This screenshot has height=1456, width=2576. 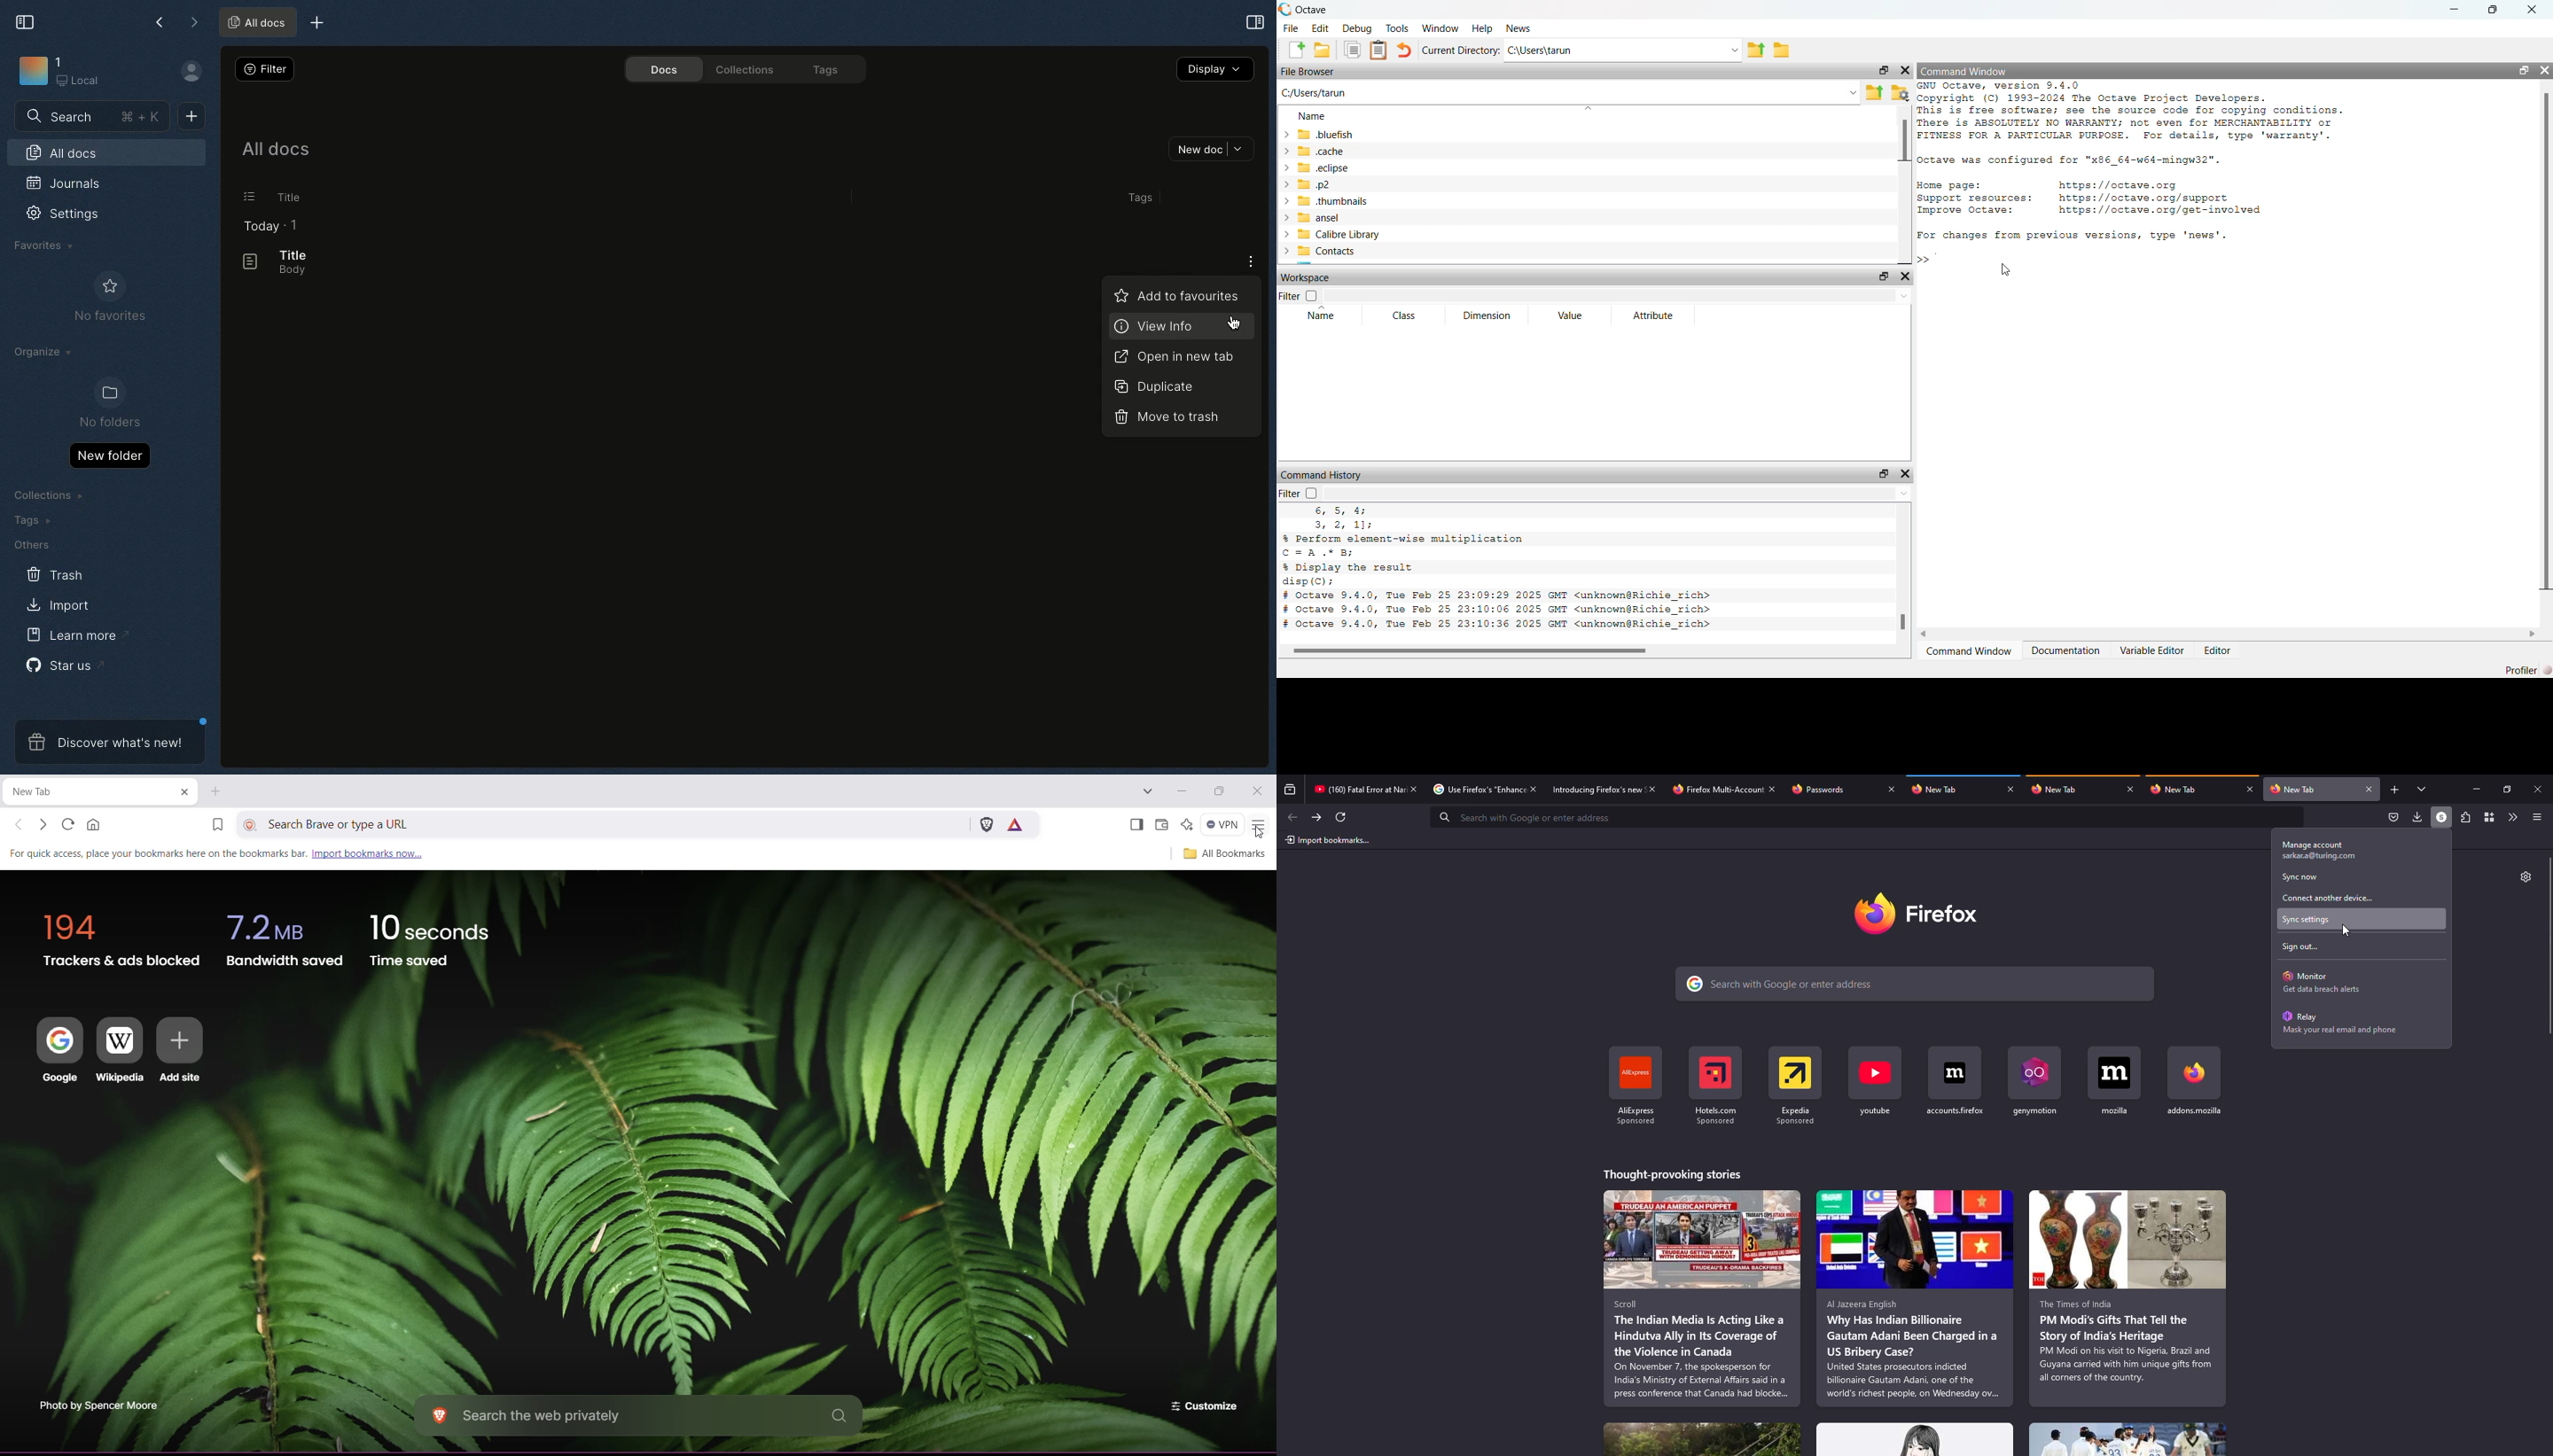 I want to click on Contacts, so click(x=1320, y=251).